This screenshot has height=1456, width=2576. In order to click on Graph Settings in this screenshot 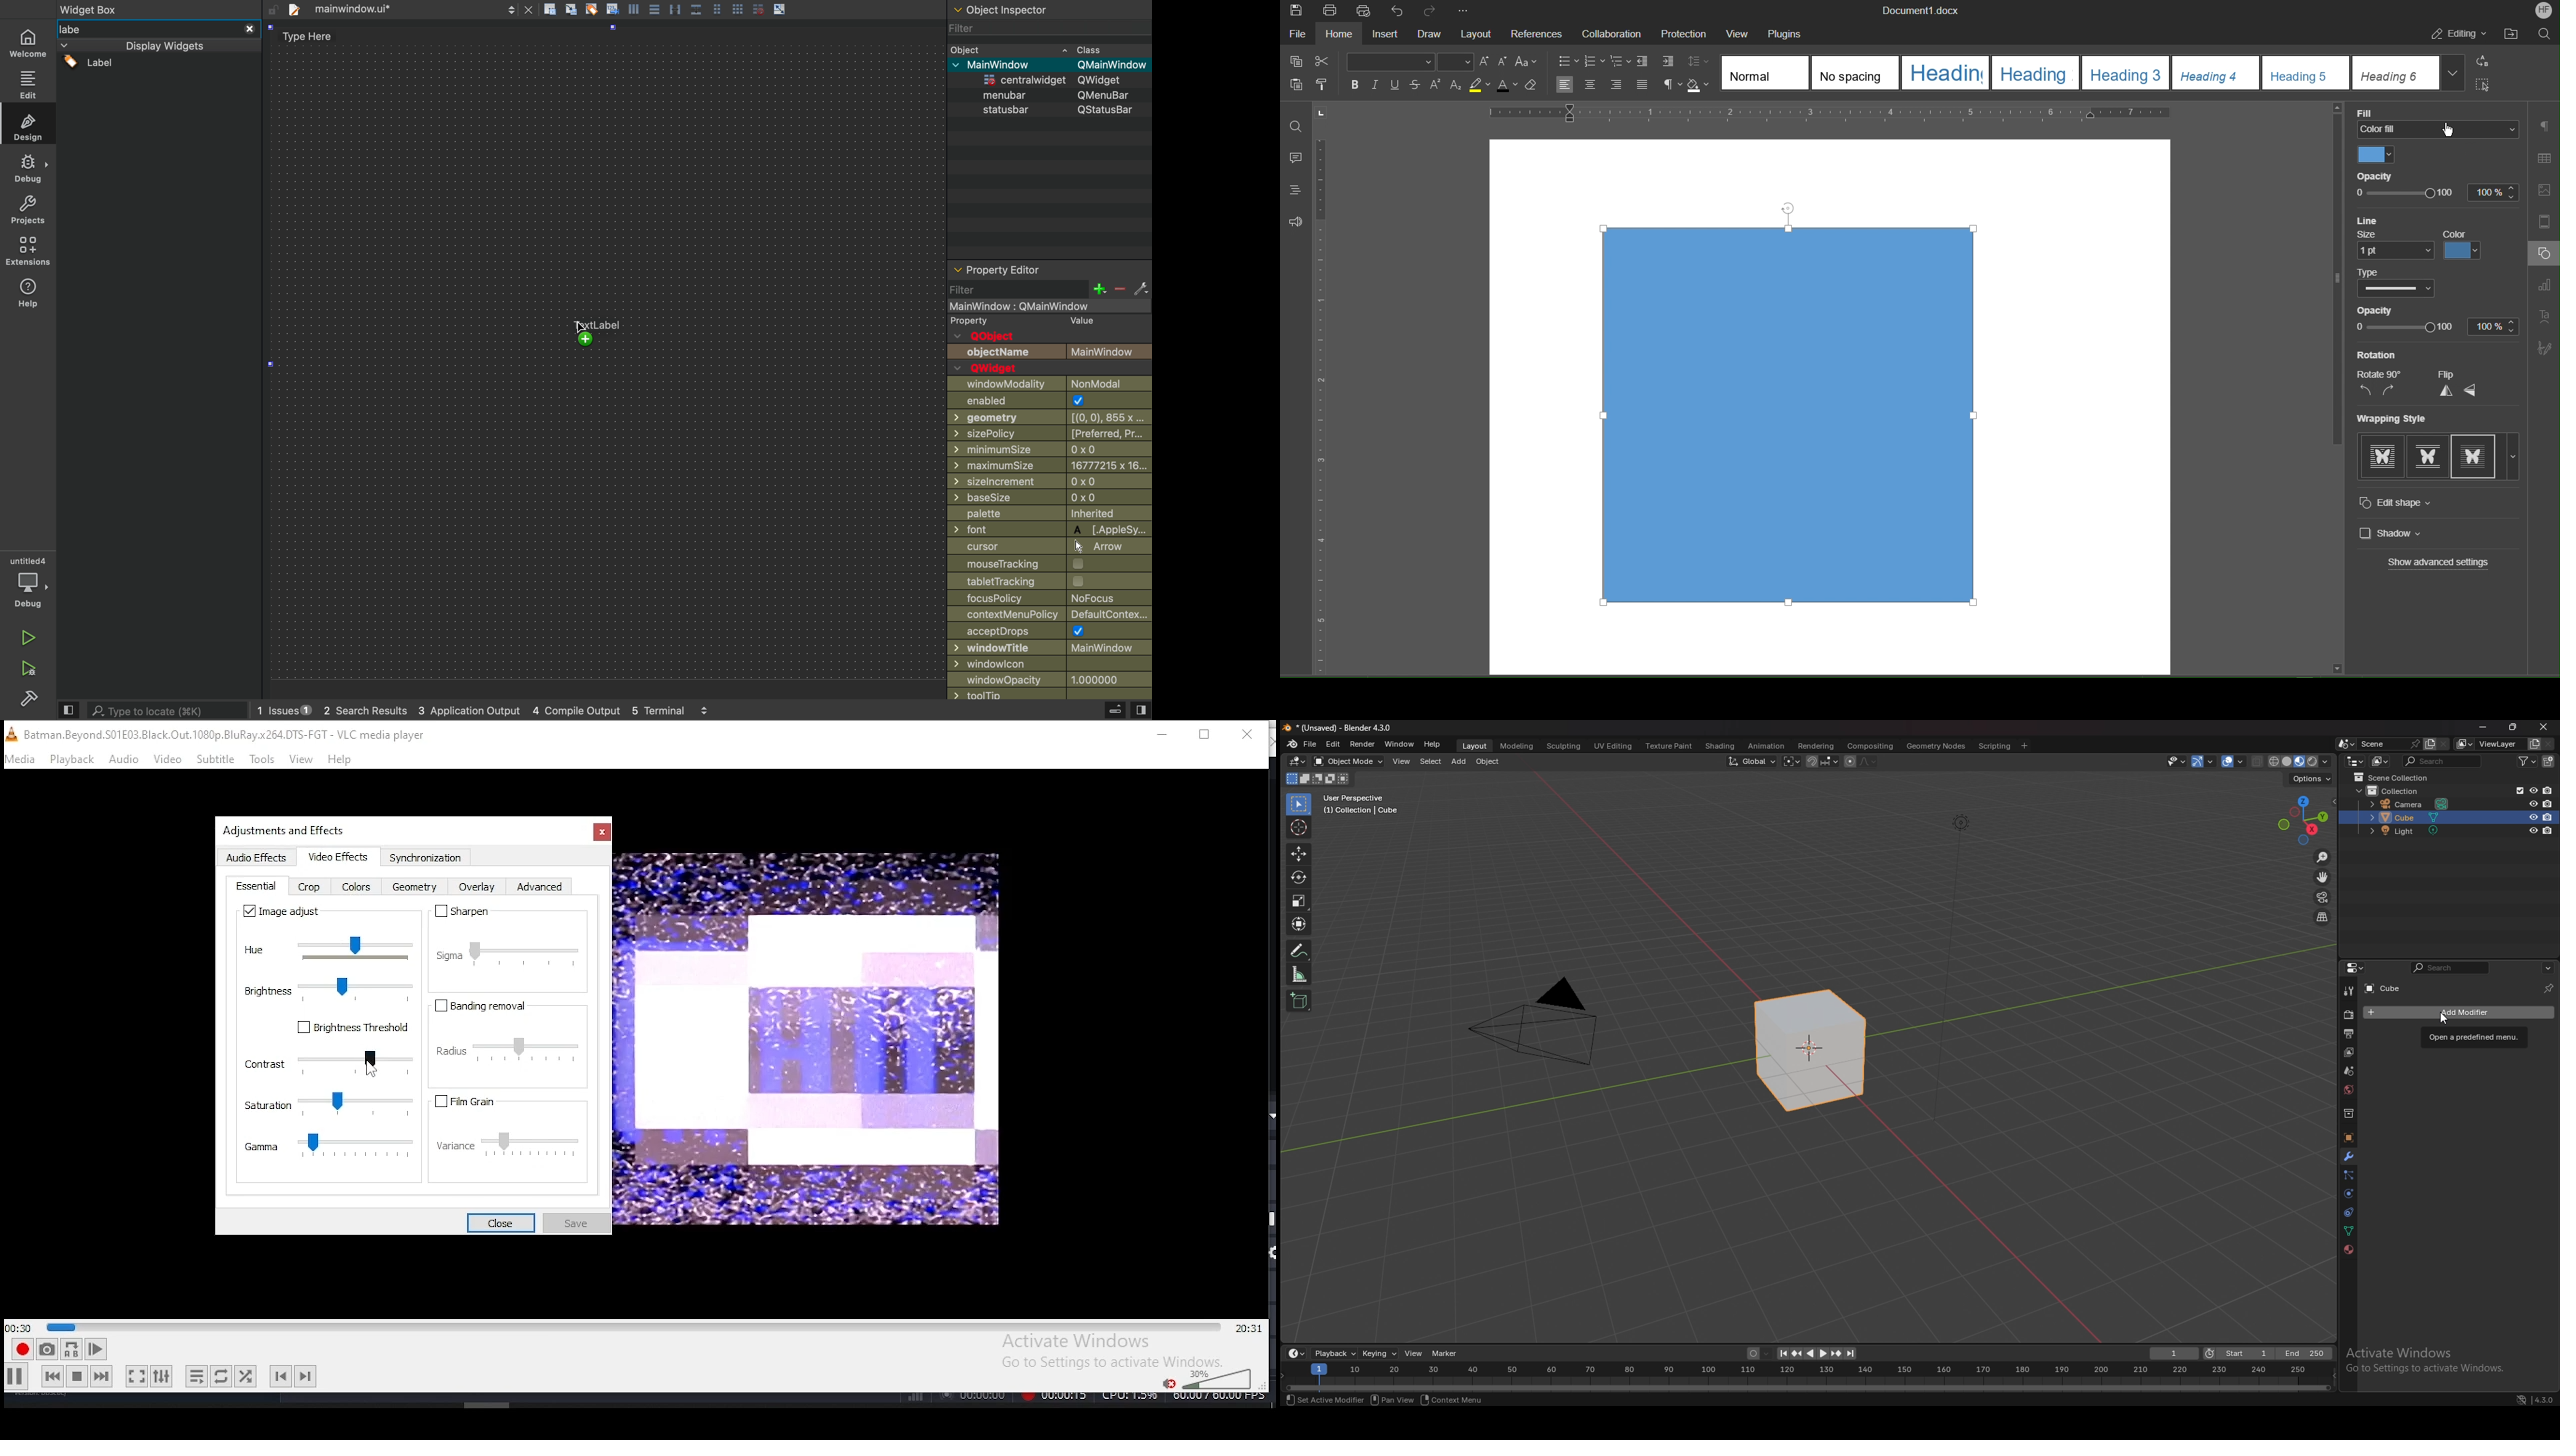, I will do `click(2547, 286)`.